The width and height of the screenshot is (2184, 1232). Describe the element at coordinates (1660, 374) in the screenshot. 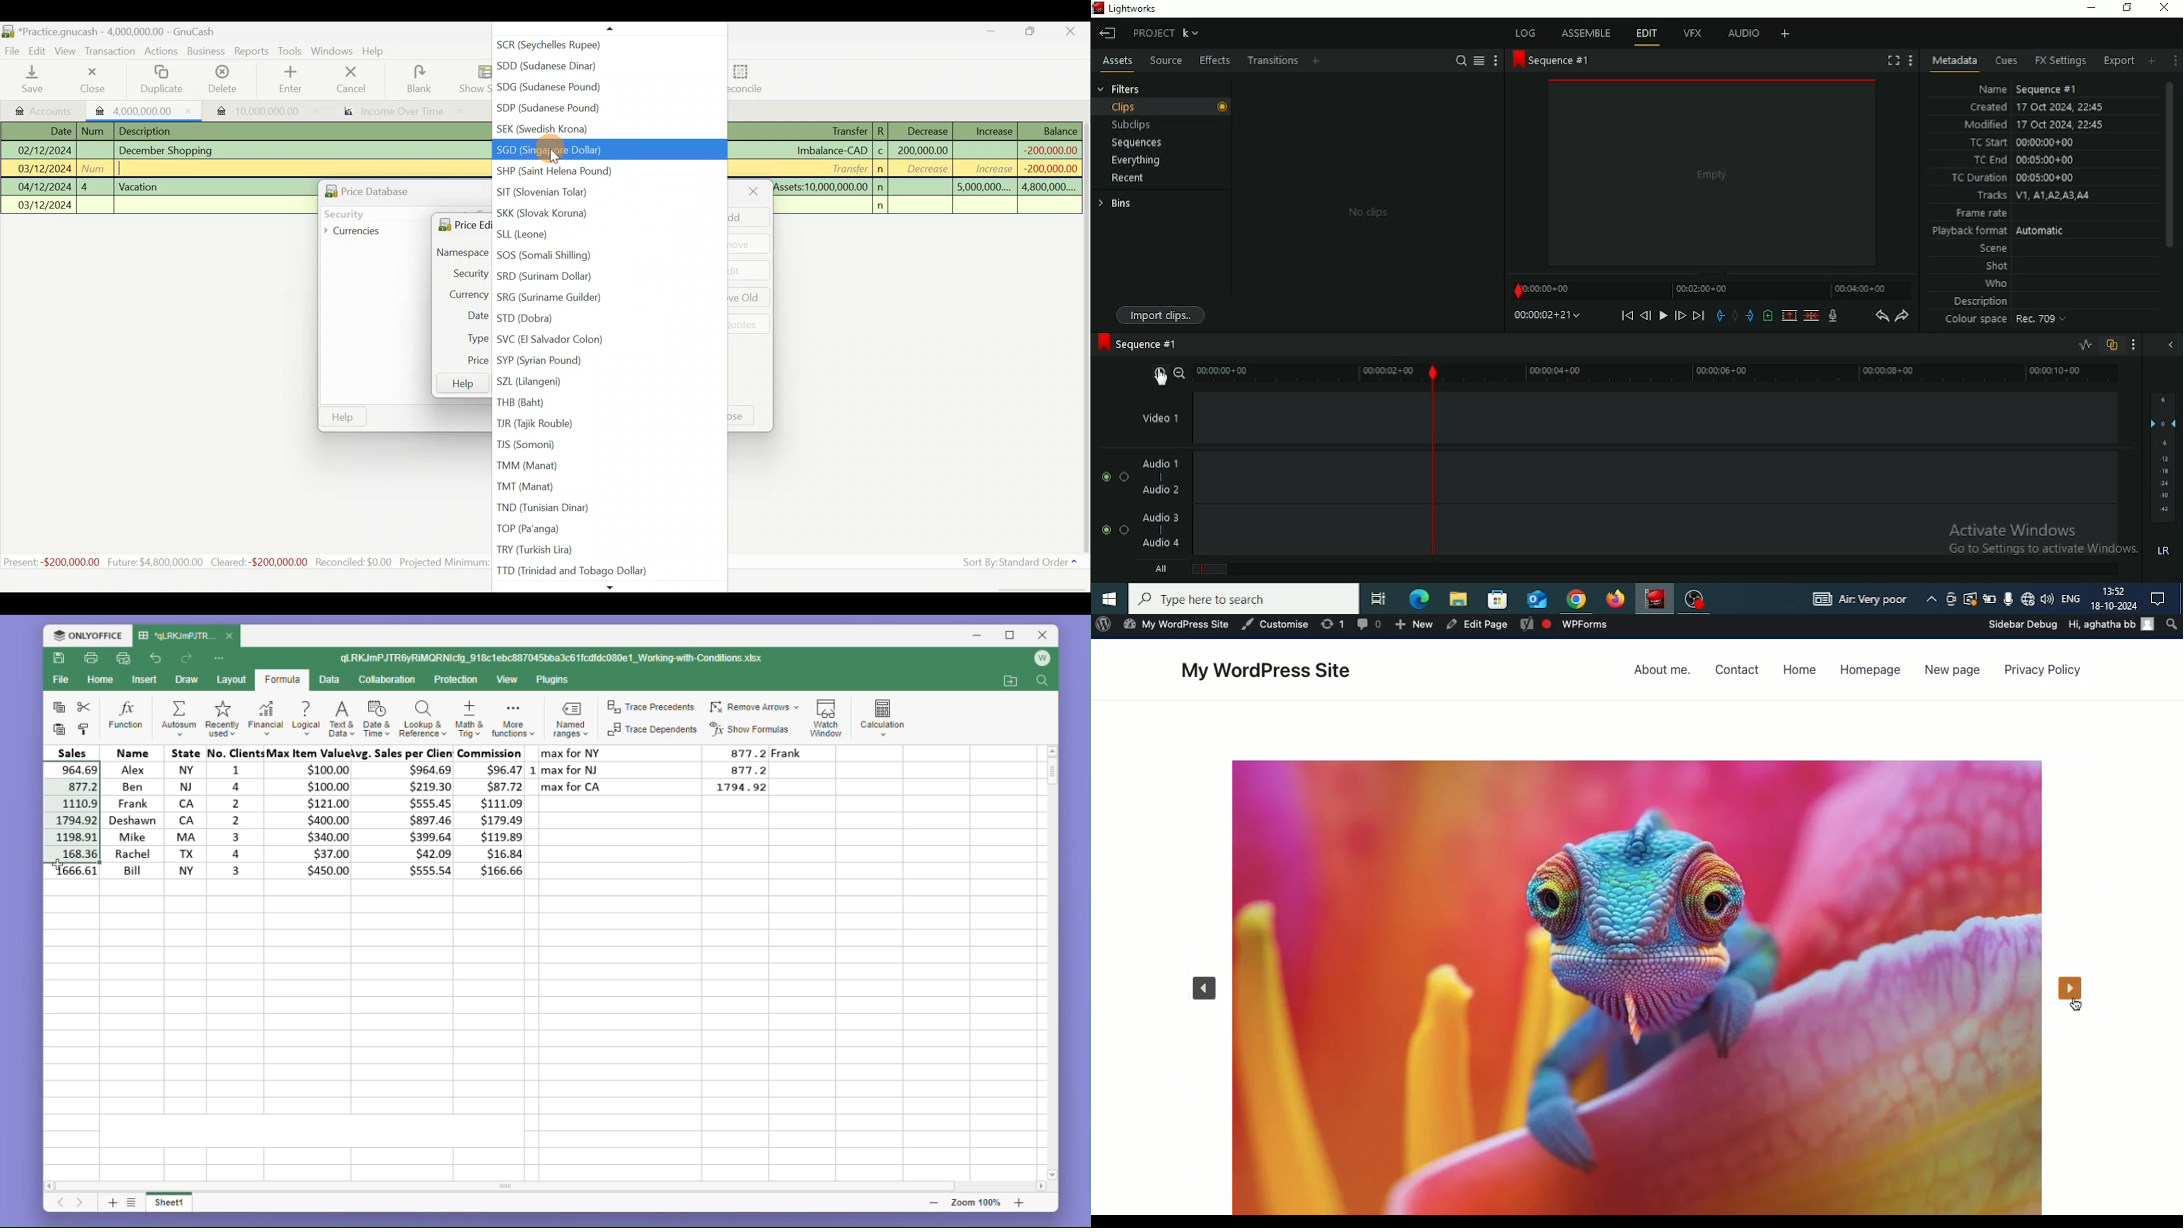

I see `Zoomed in timeline` at that location.